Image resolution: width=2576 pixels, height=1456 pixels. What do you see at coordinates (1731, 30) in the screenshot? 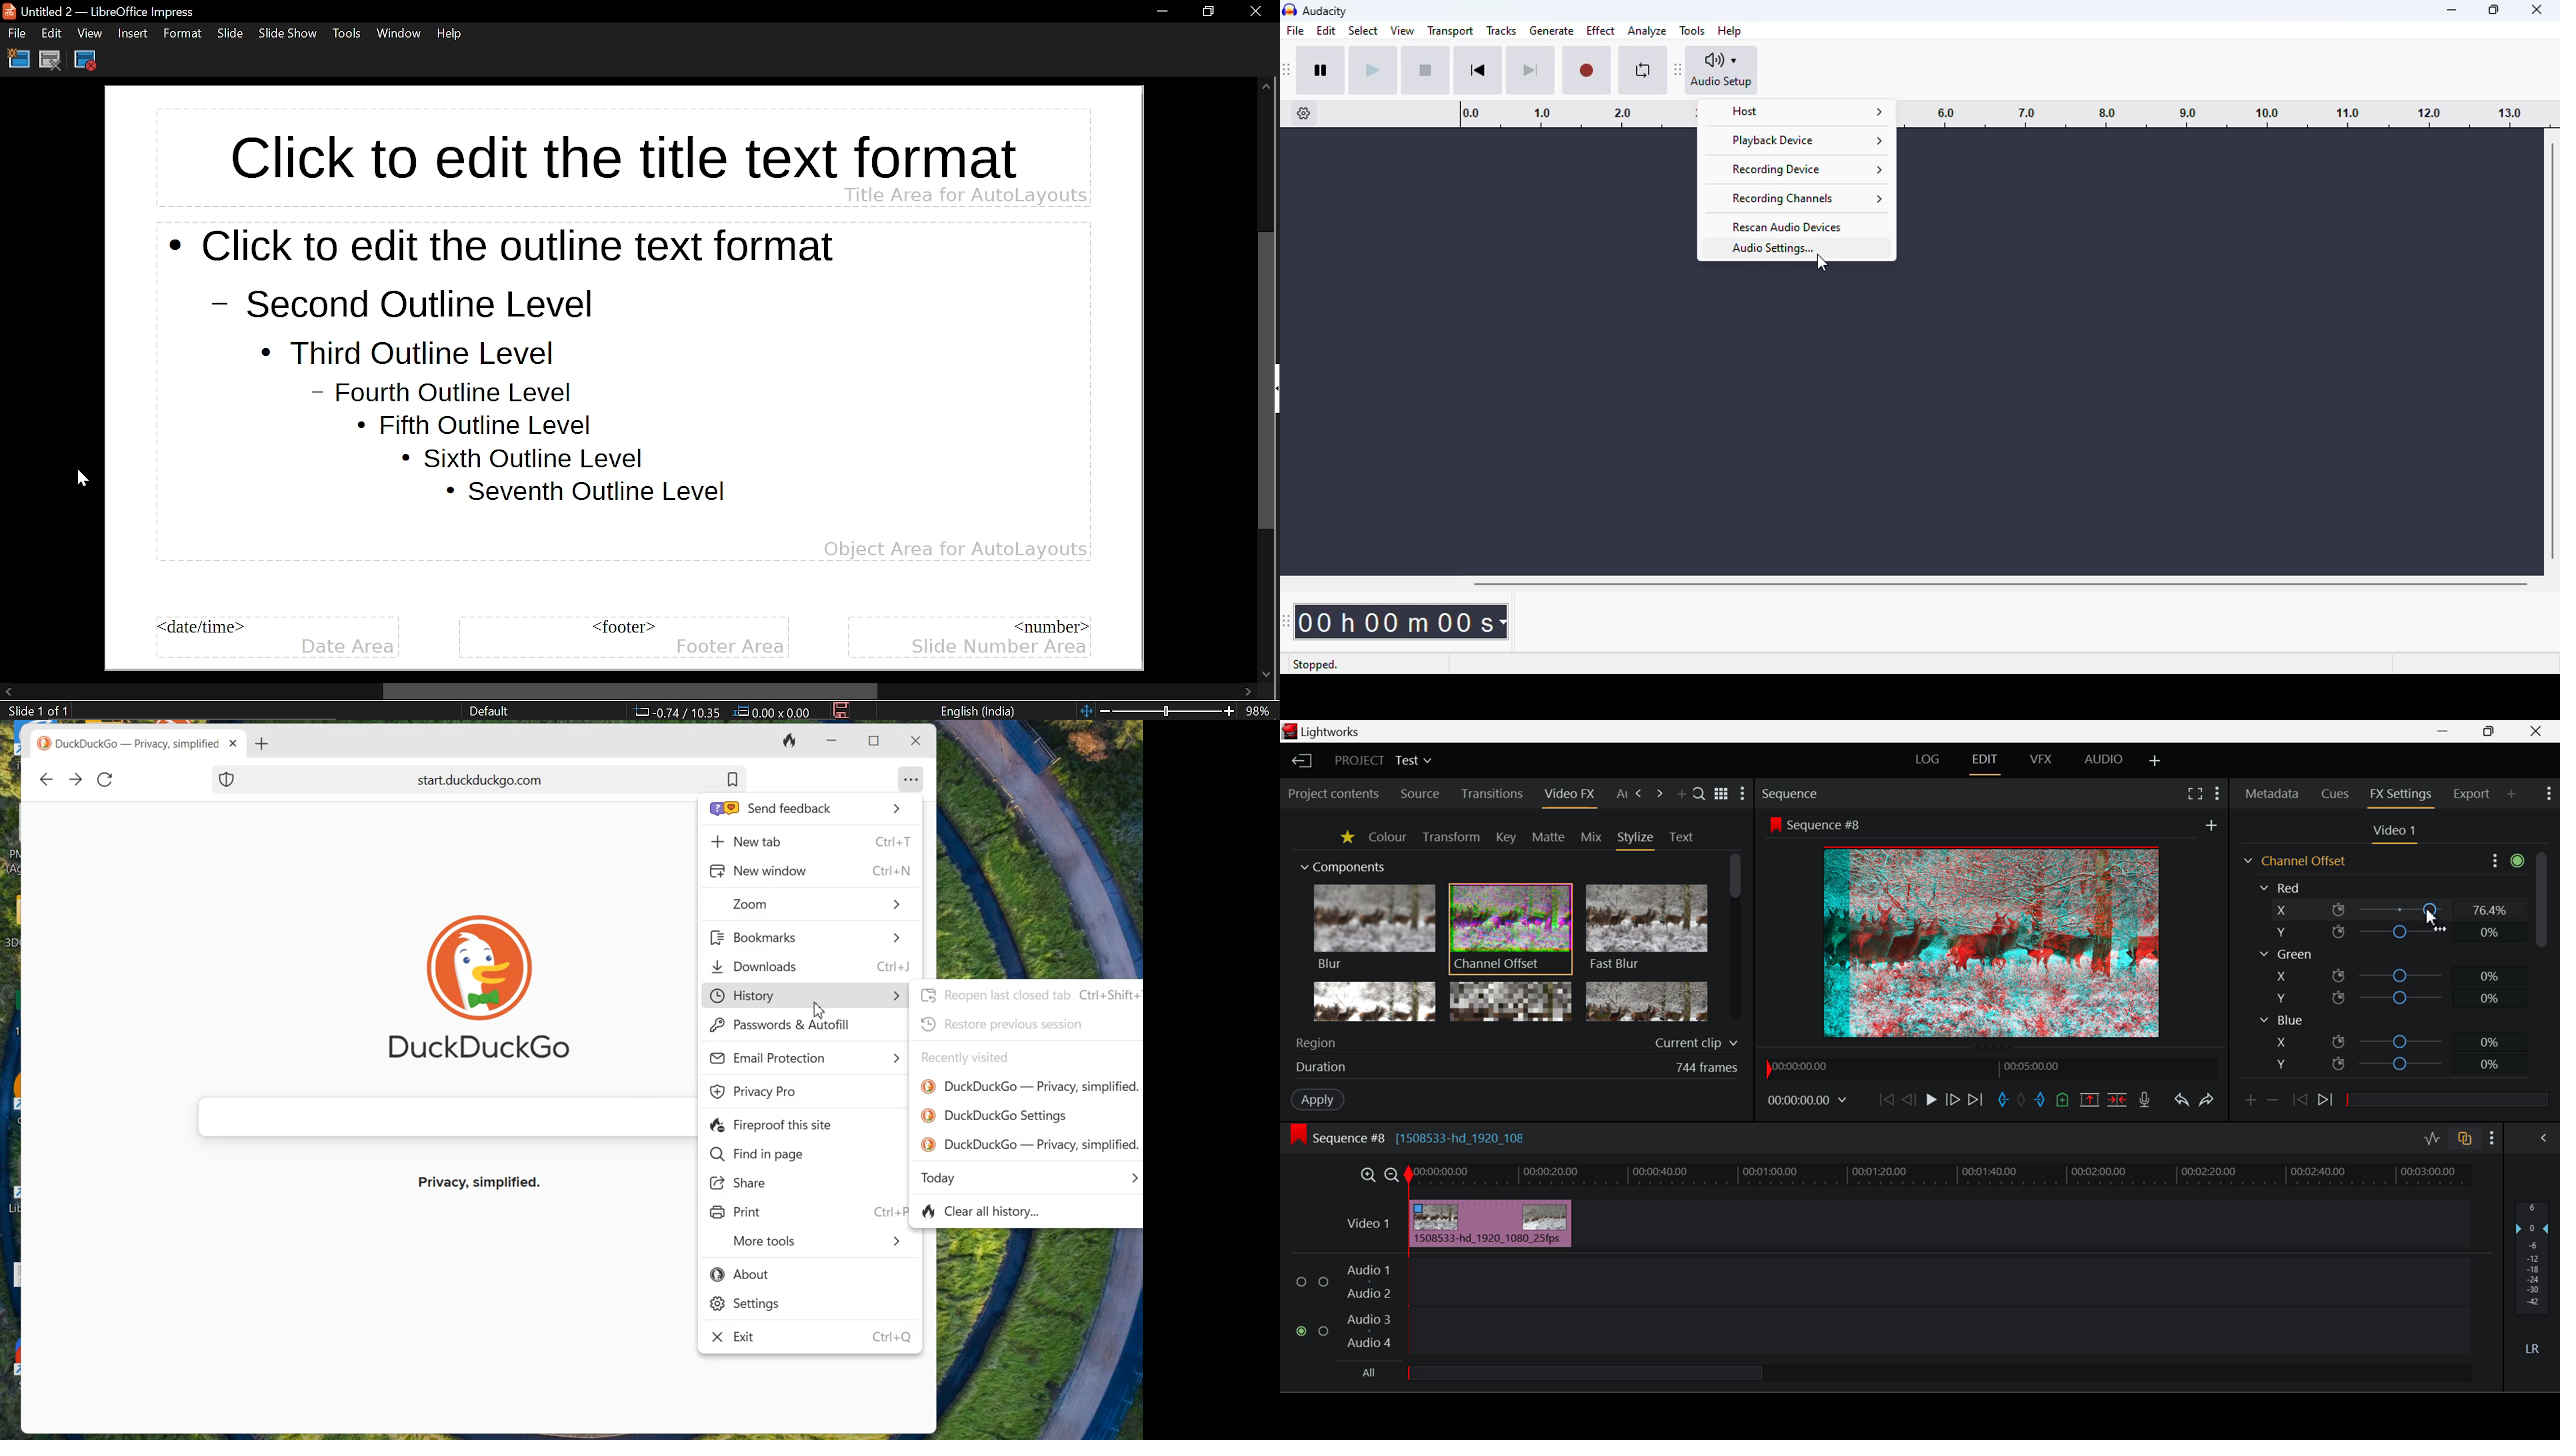
I see `help` at bounding box center [1731, 30].